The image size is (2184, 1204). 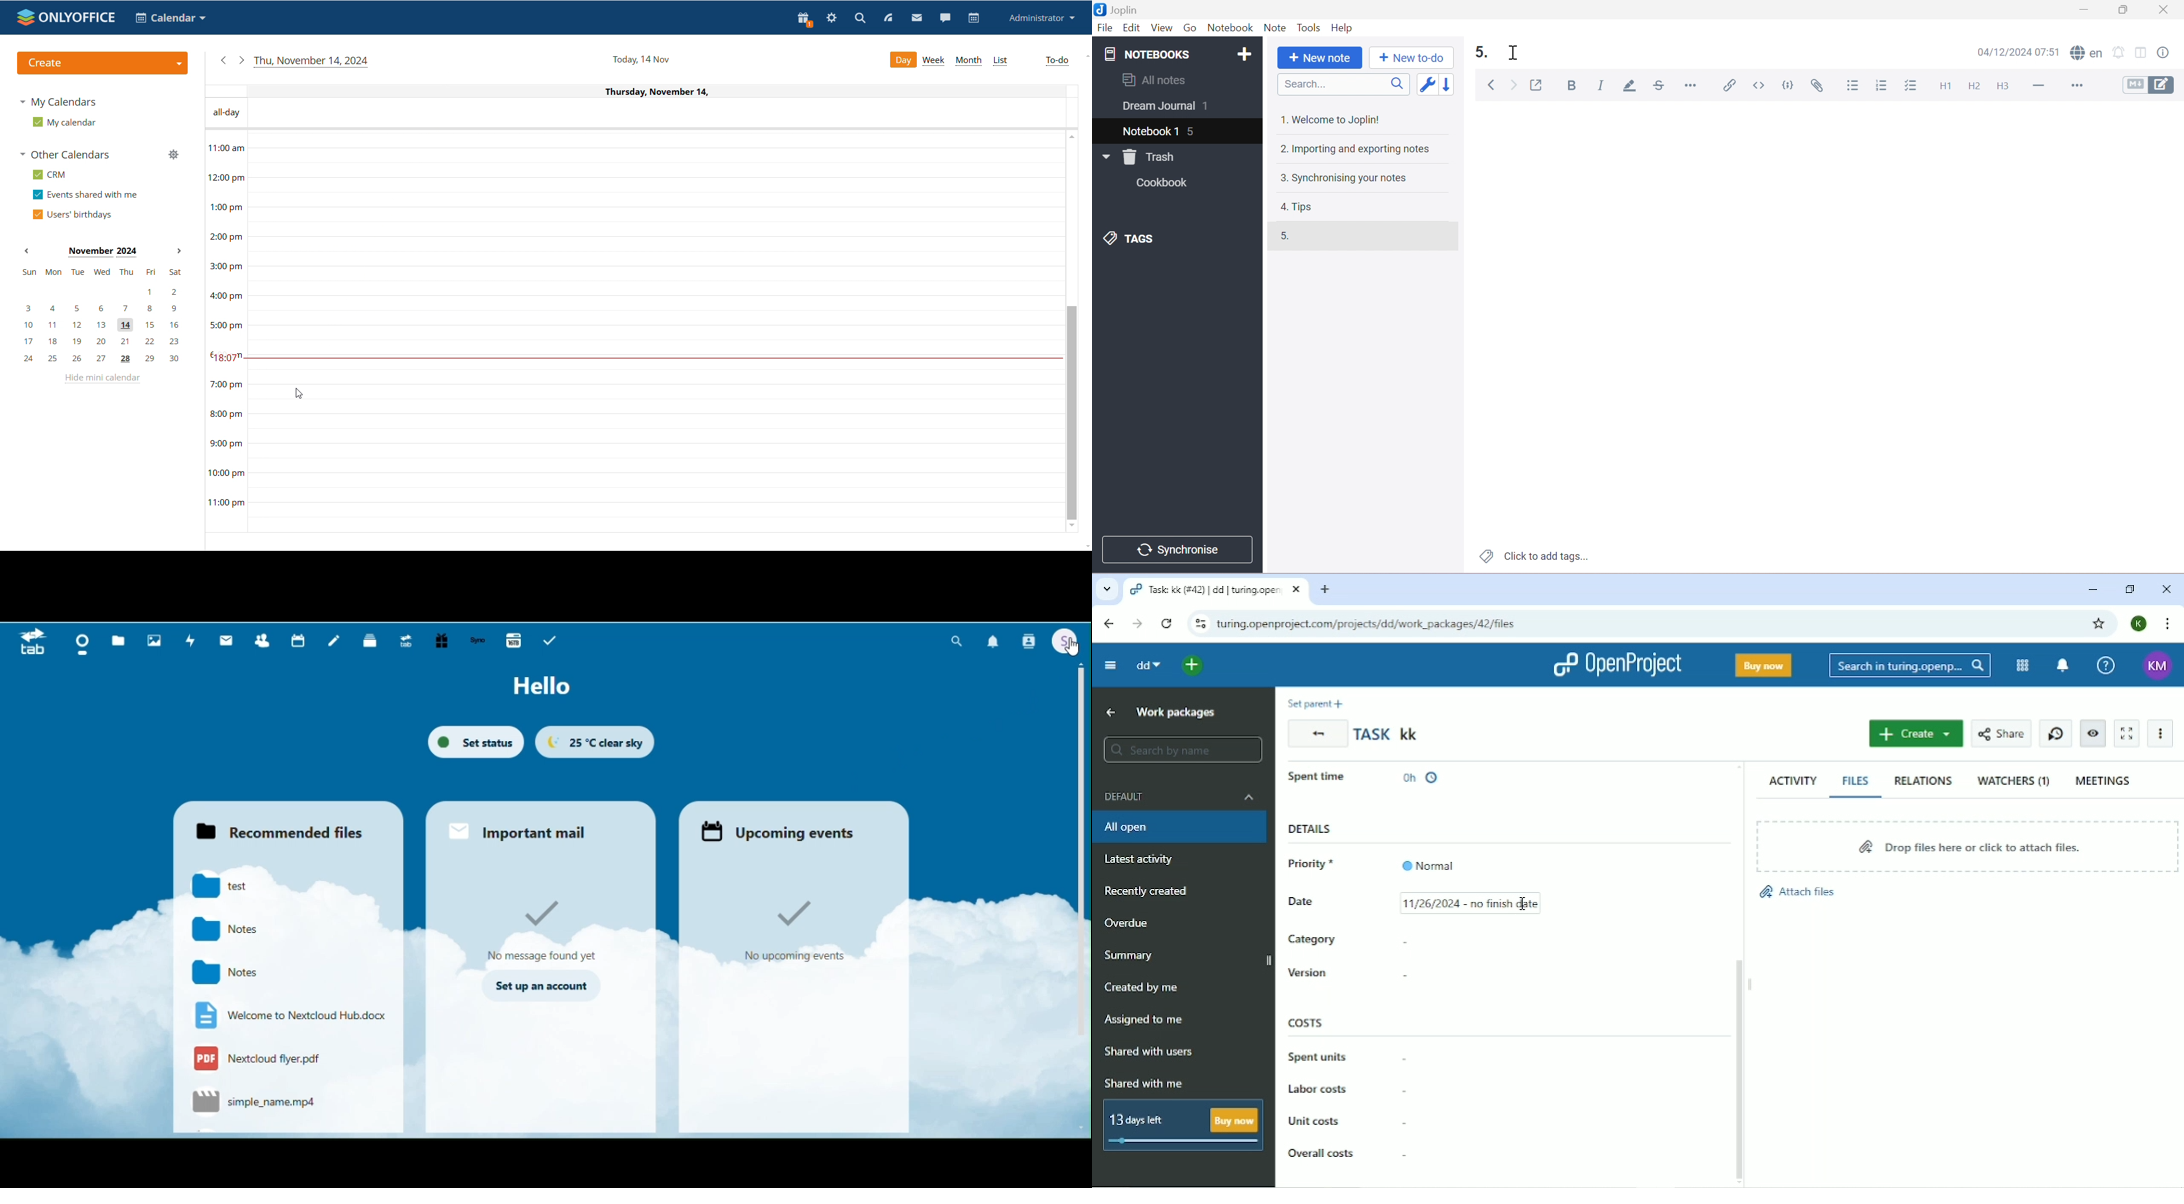 I want to click on 3. Synchronising your notes, so click(x=1343, y=179).